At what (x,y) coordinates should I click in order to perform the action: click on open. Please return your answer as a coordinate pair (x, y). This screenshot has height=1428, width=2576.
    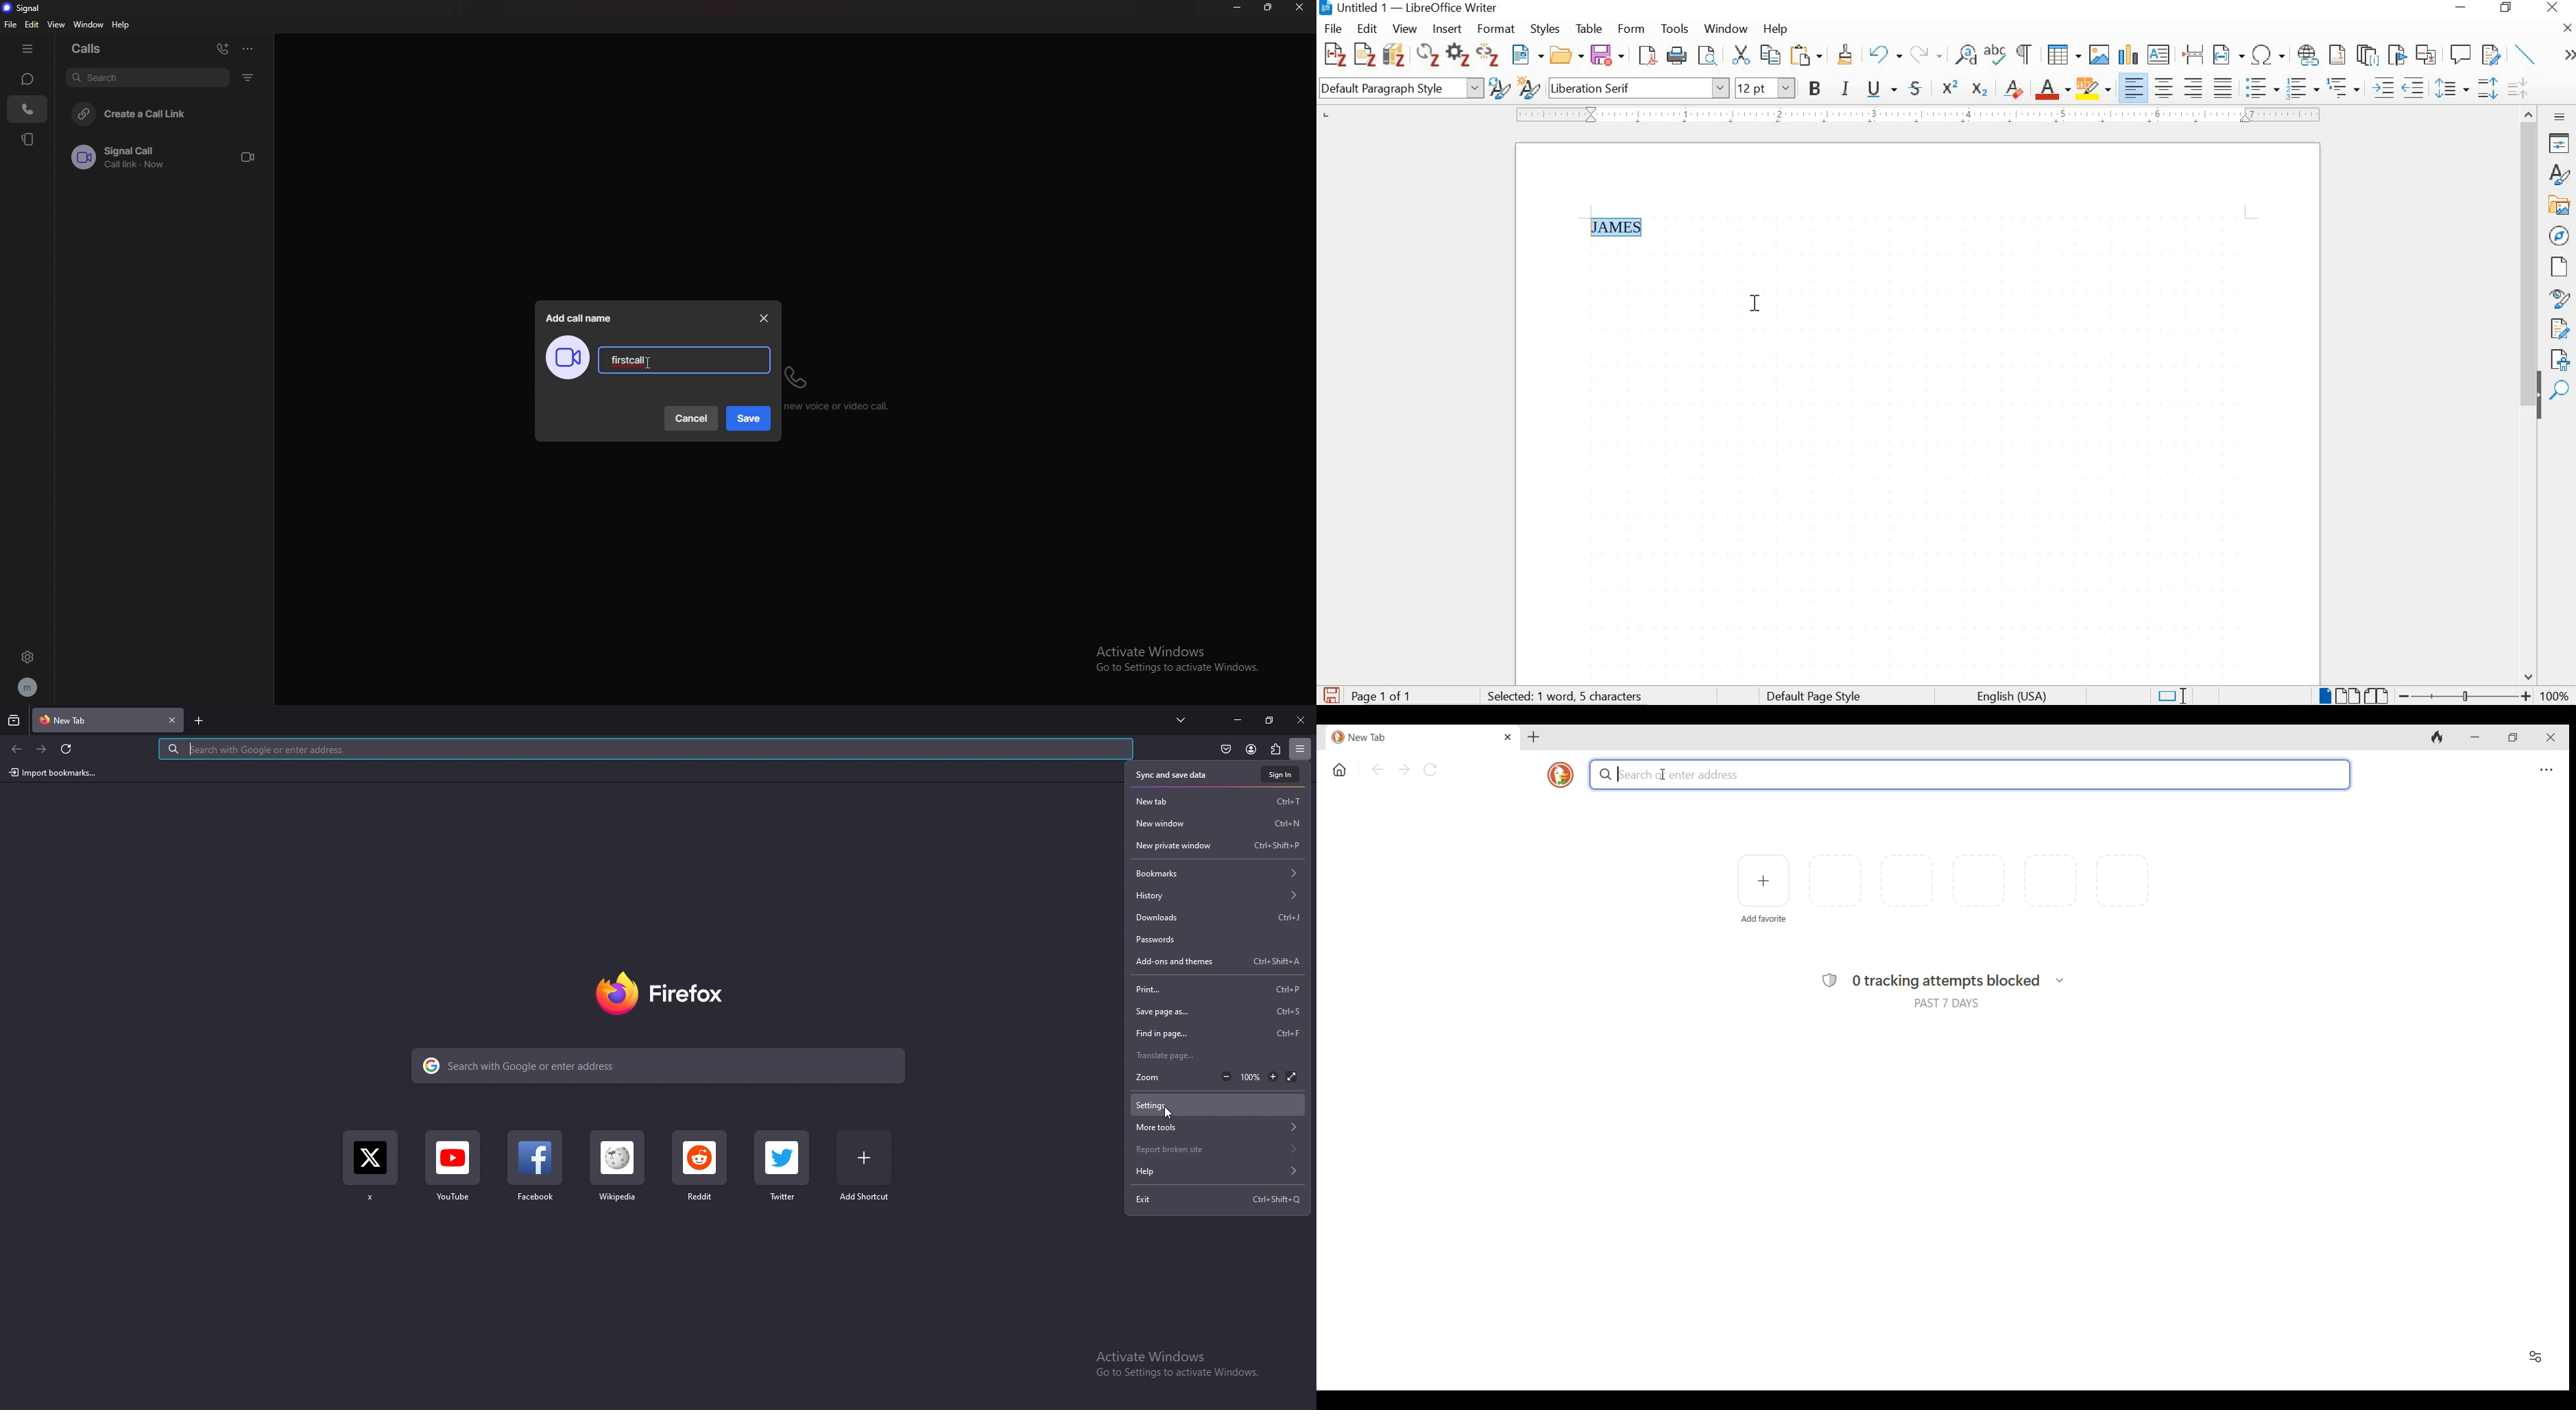
    Looking at the image, I should click on (1567, 56).